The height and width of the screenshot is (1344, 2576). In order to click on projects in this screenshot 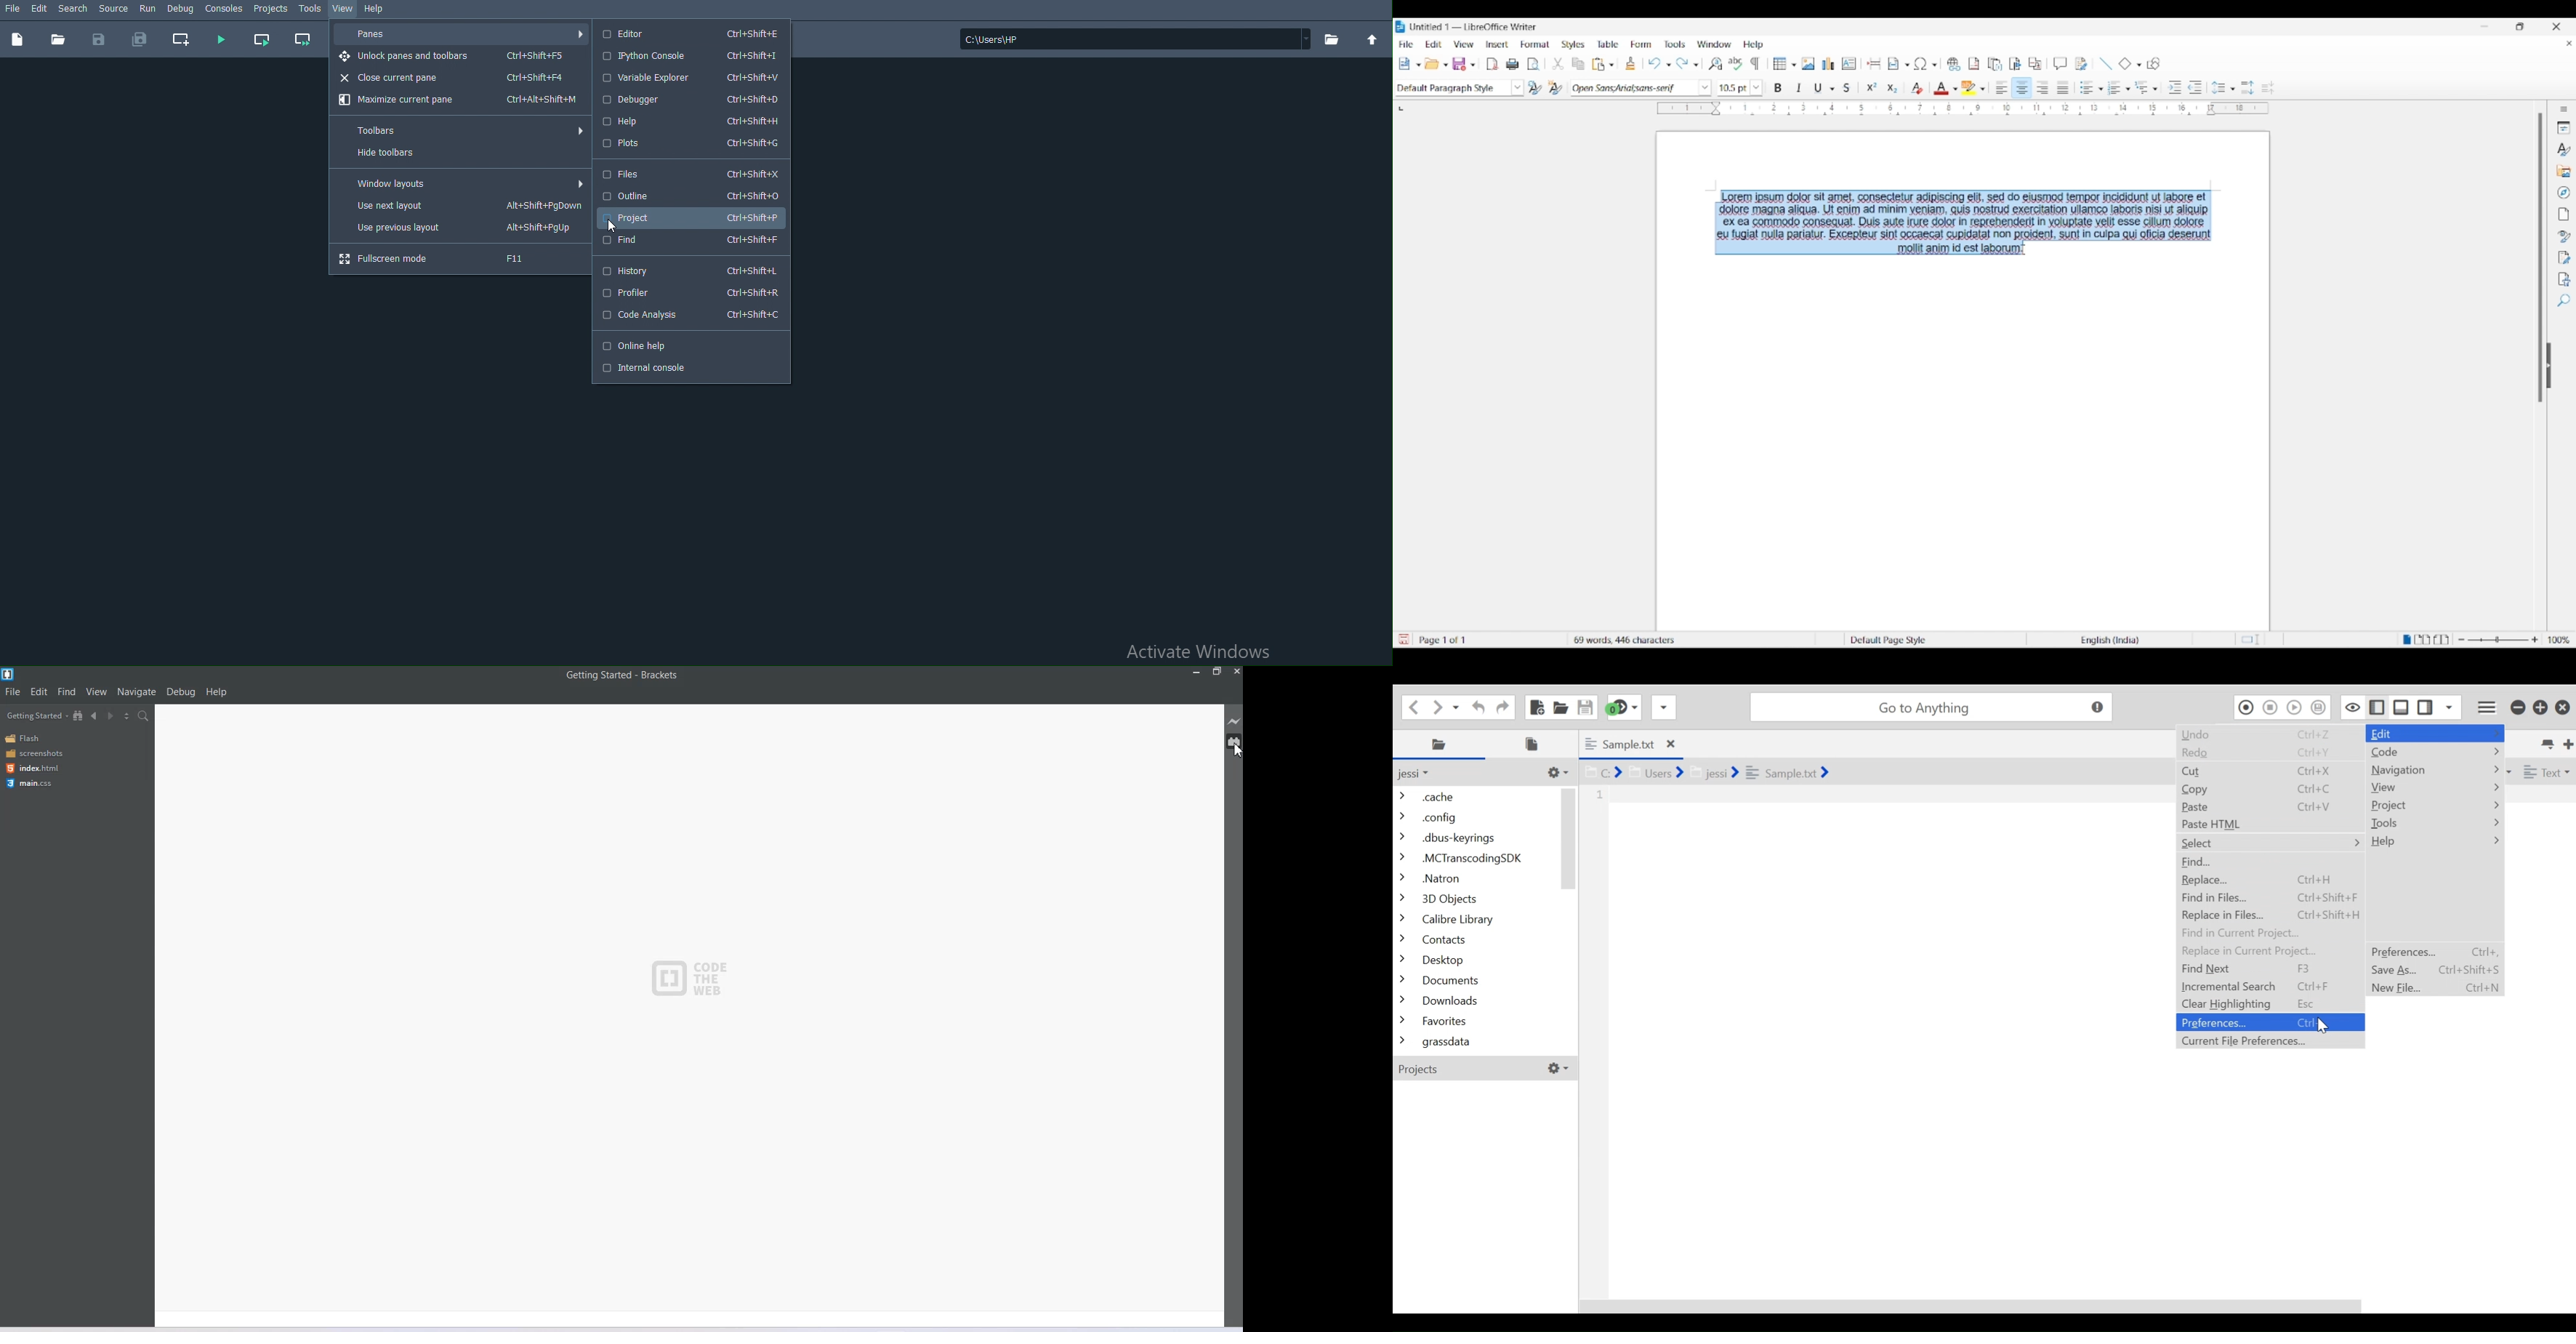, I will do `click(1485, 1068)`.